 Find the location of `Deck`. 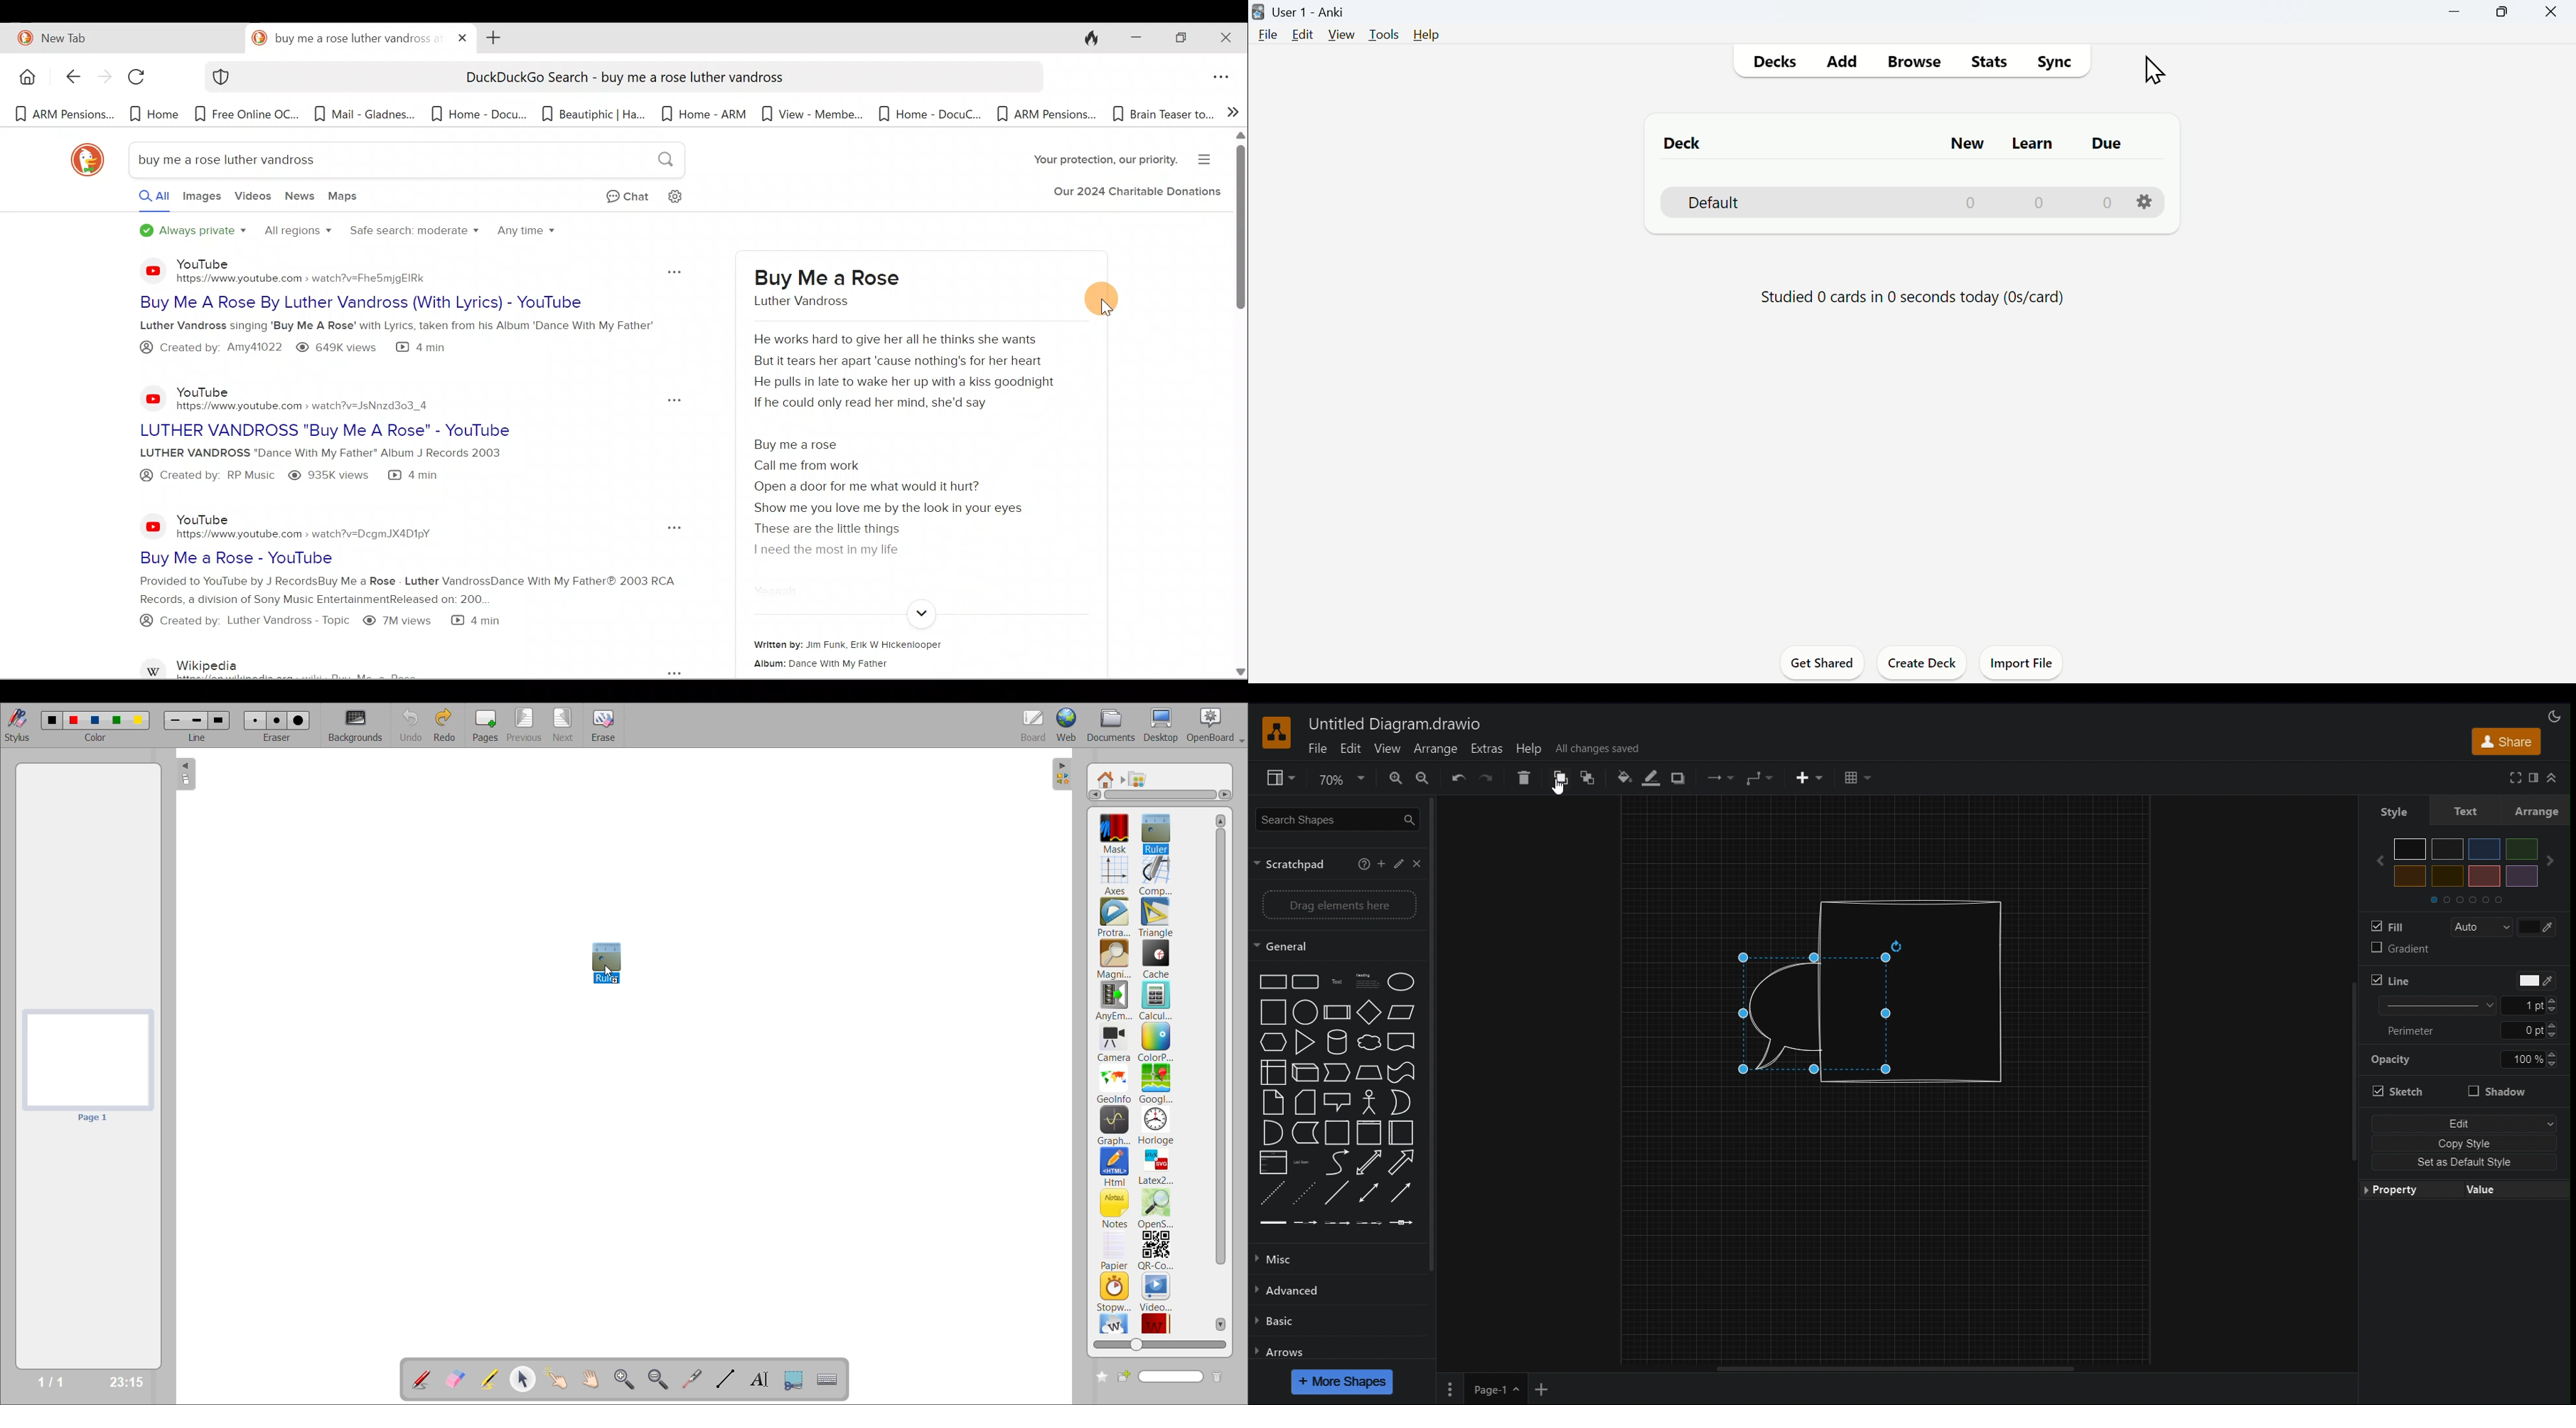

Deck is located at coordinates (1687, 142).